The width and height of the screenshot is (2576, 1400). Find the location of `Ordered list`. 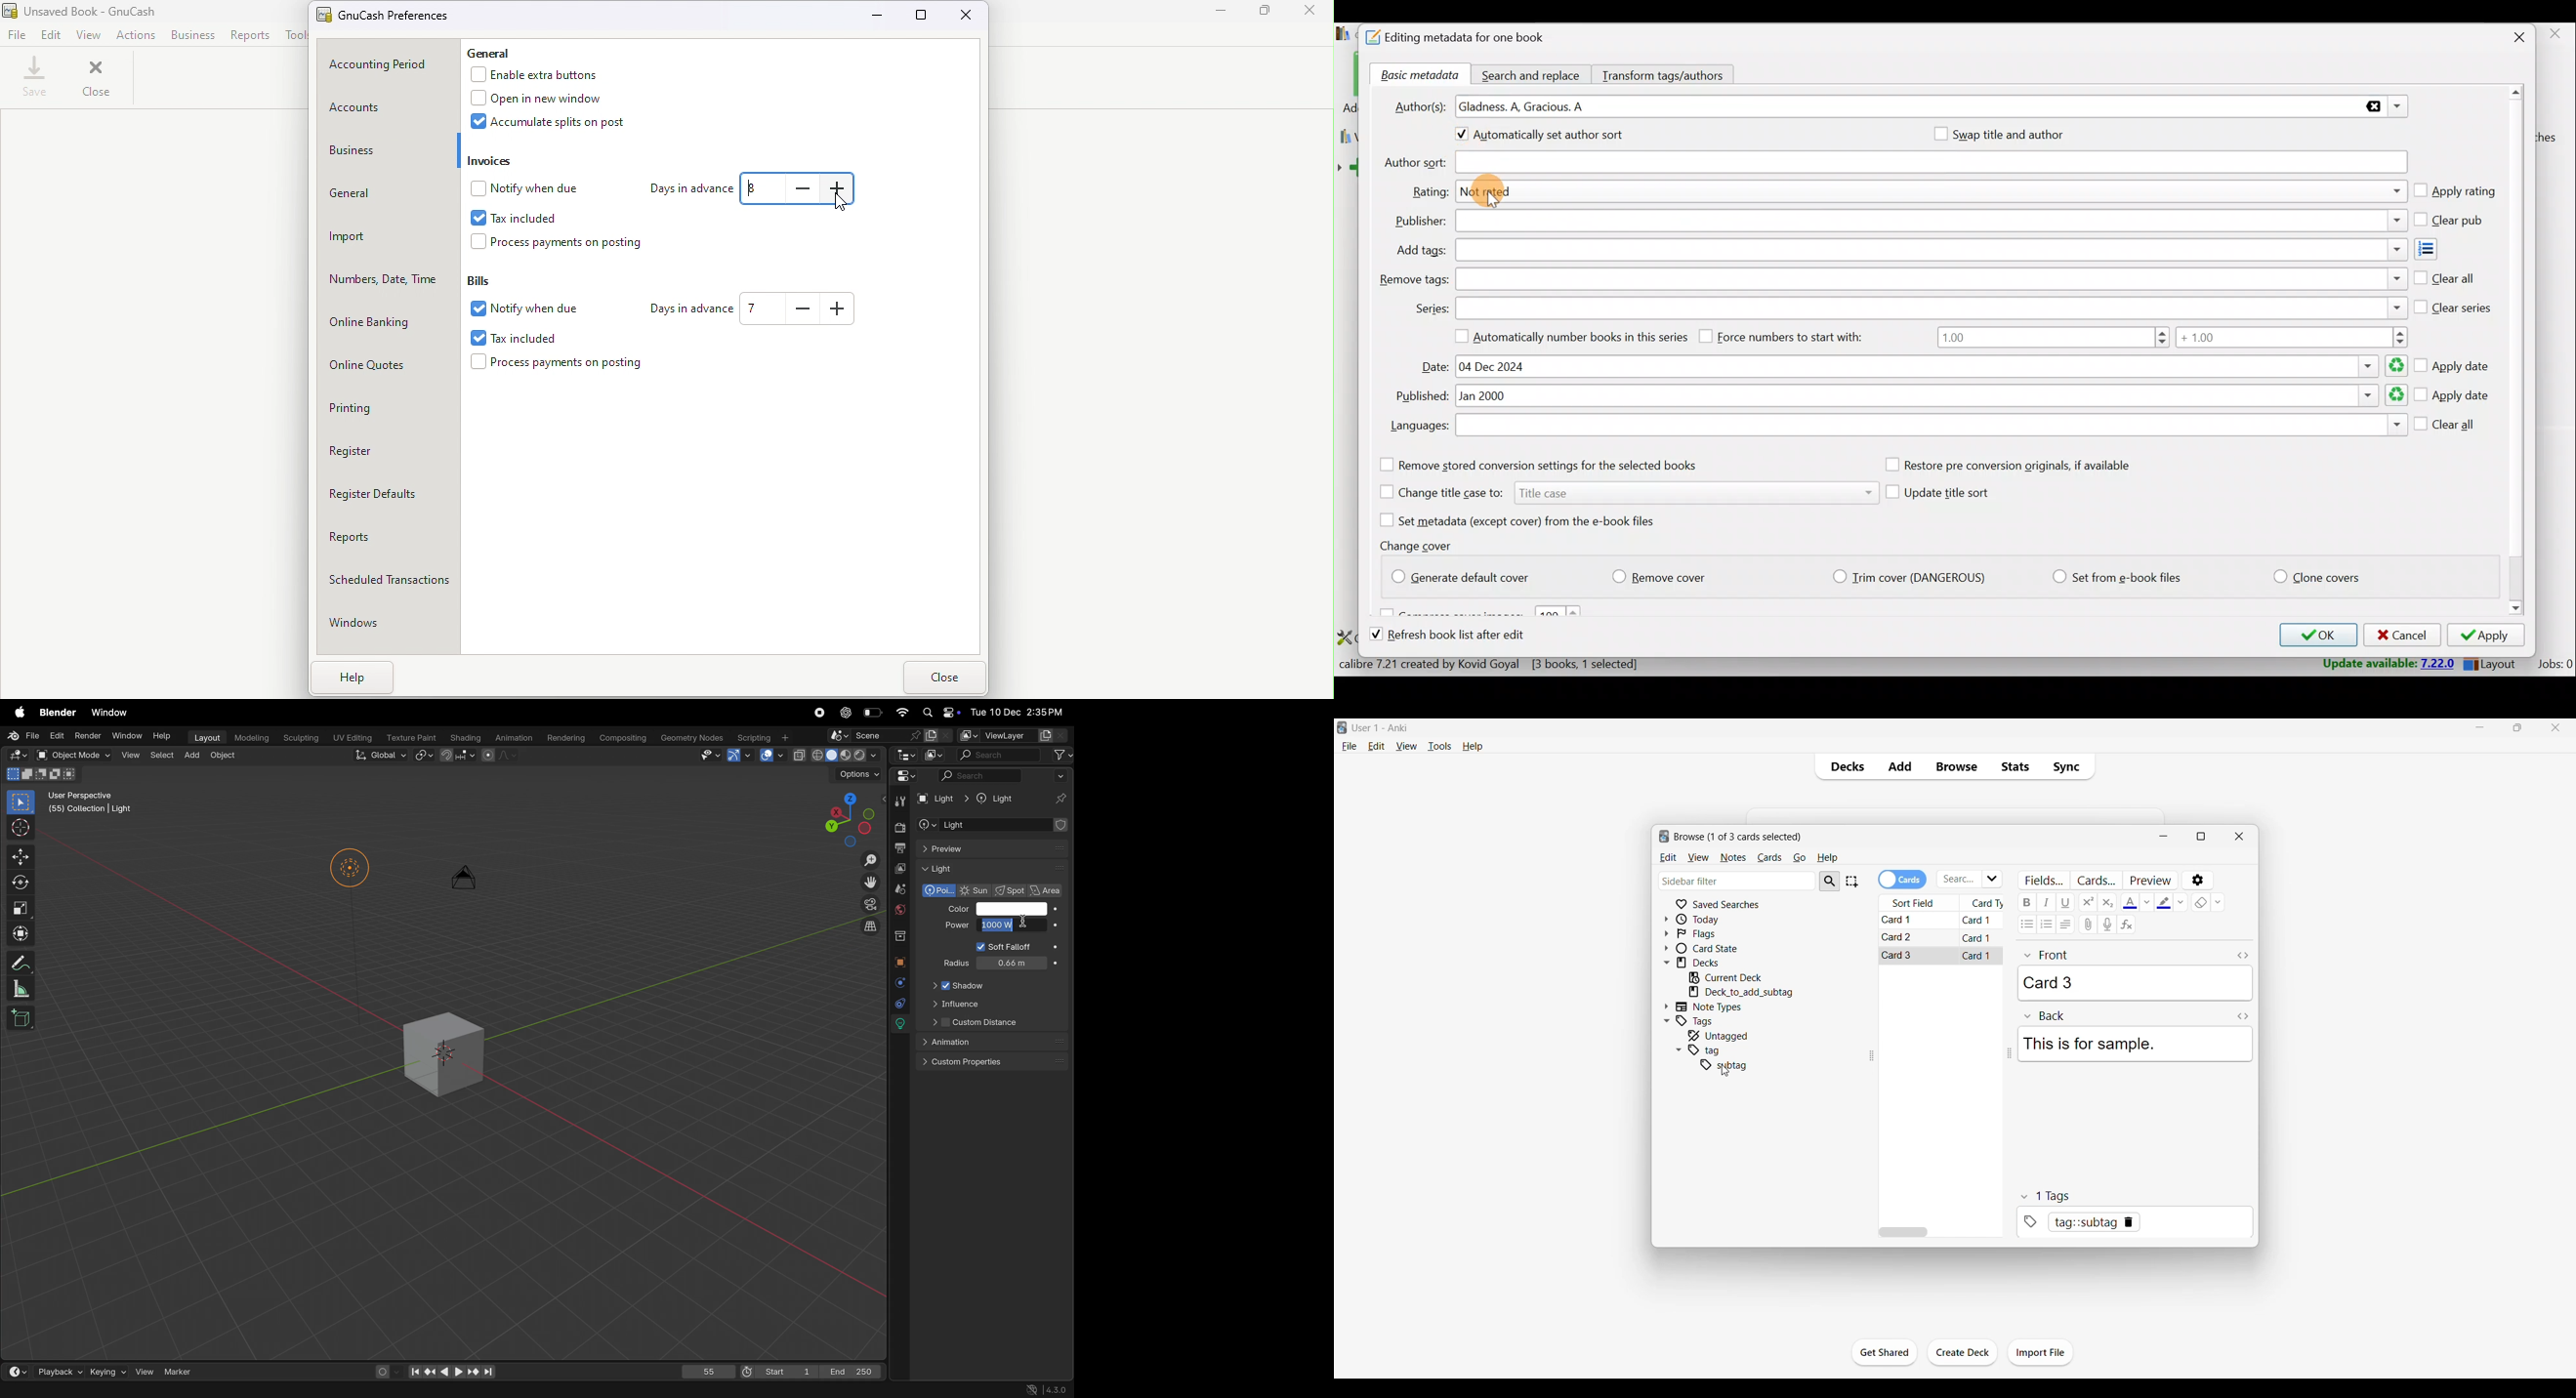

Ordered list is located at coordinates (2046, 924).